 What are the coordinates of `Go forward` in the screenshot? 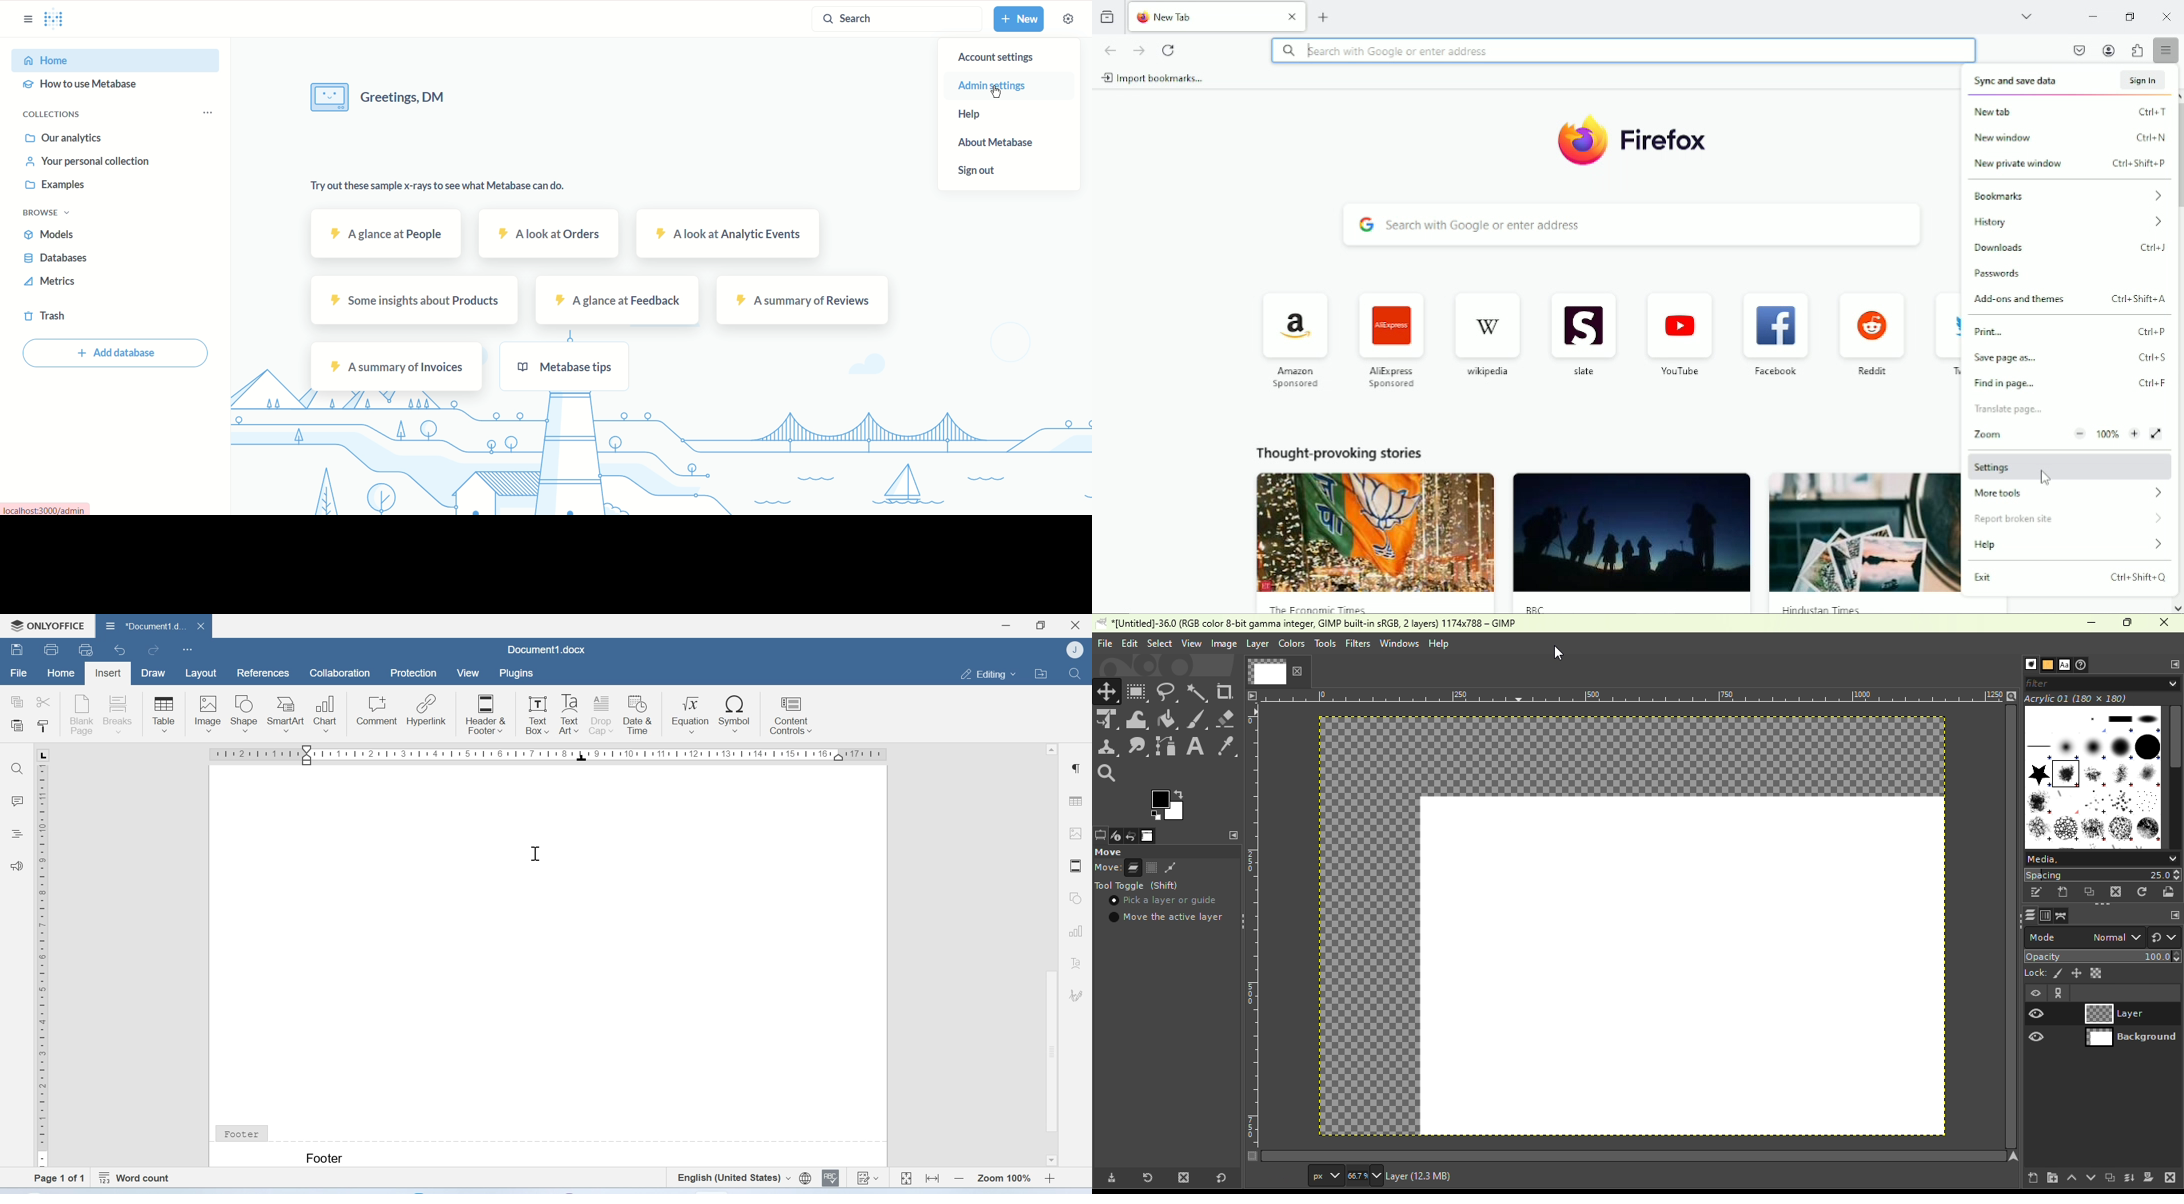 It's located at (1140, 50).